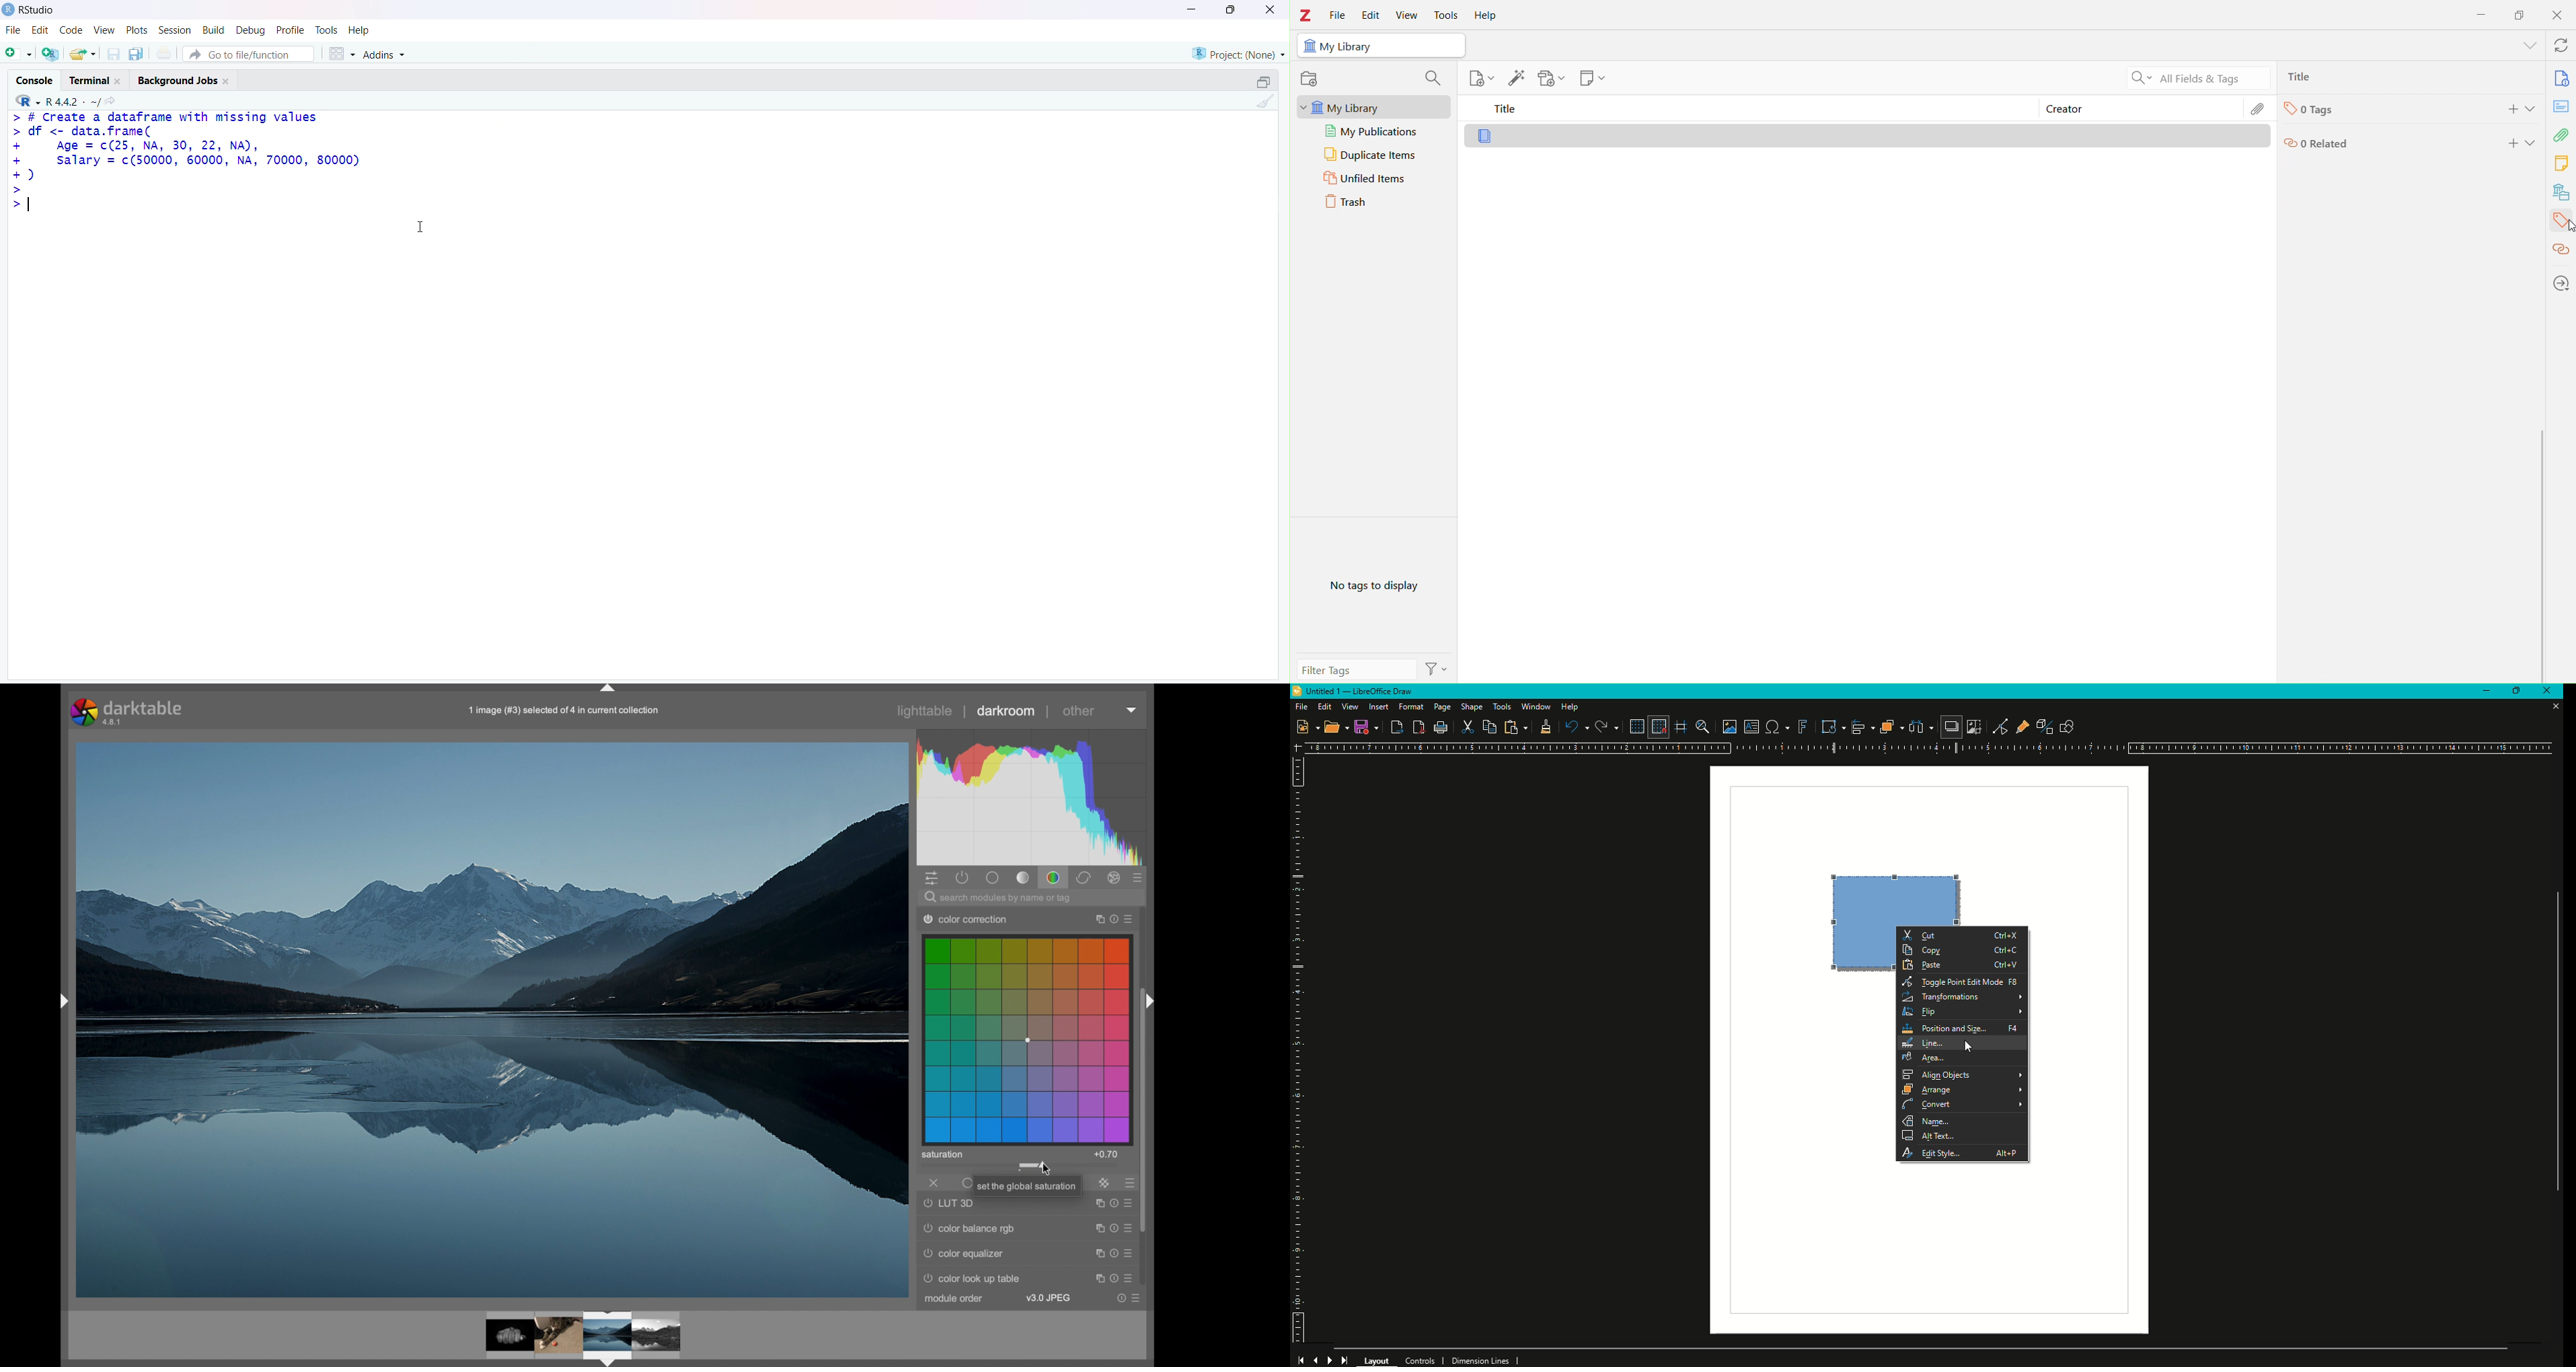 This screenshot has width=2576, height=1372. I want to click on Save current document (Ctrl + S), so click(112, 53).